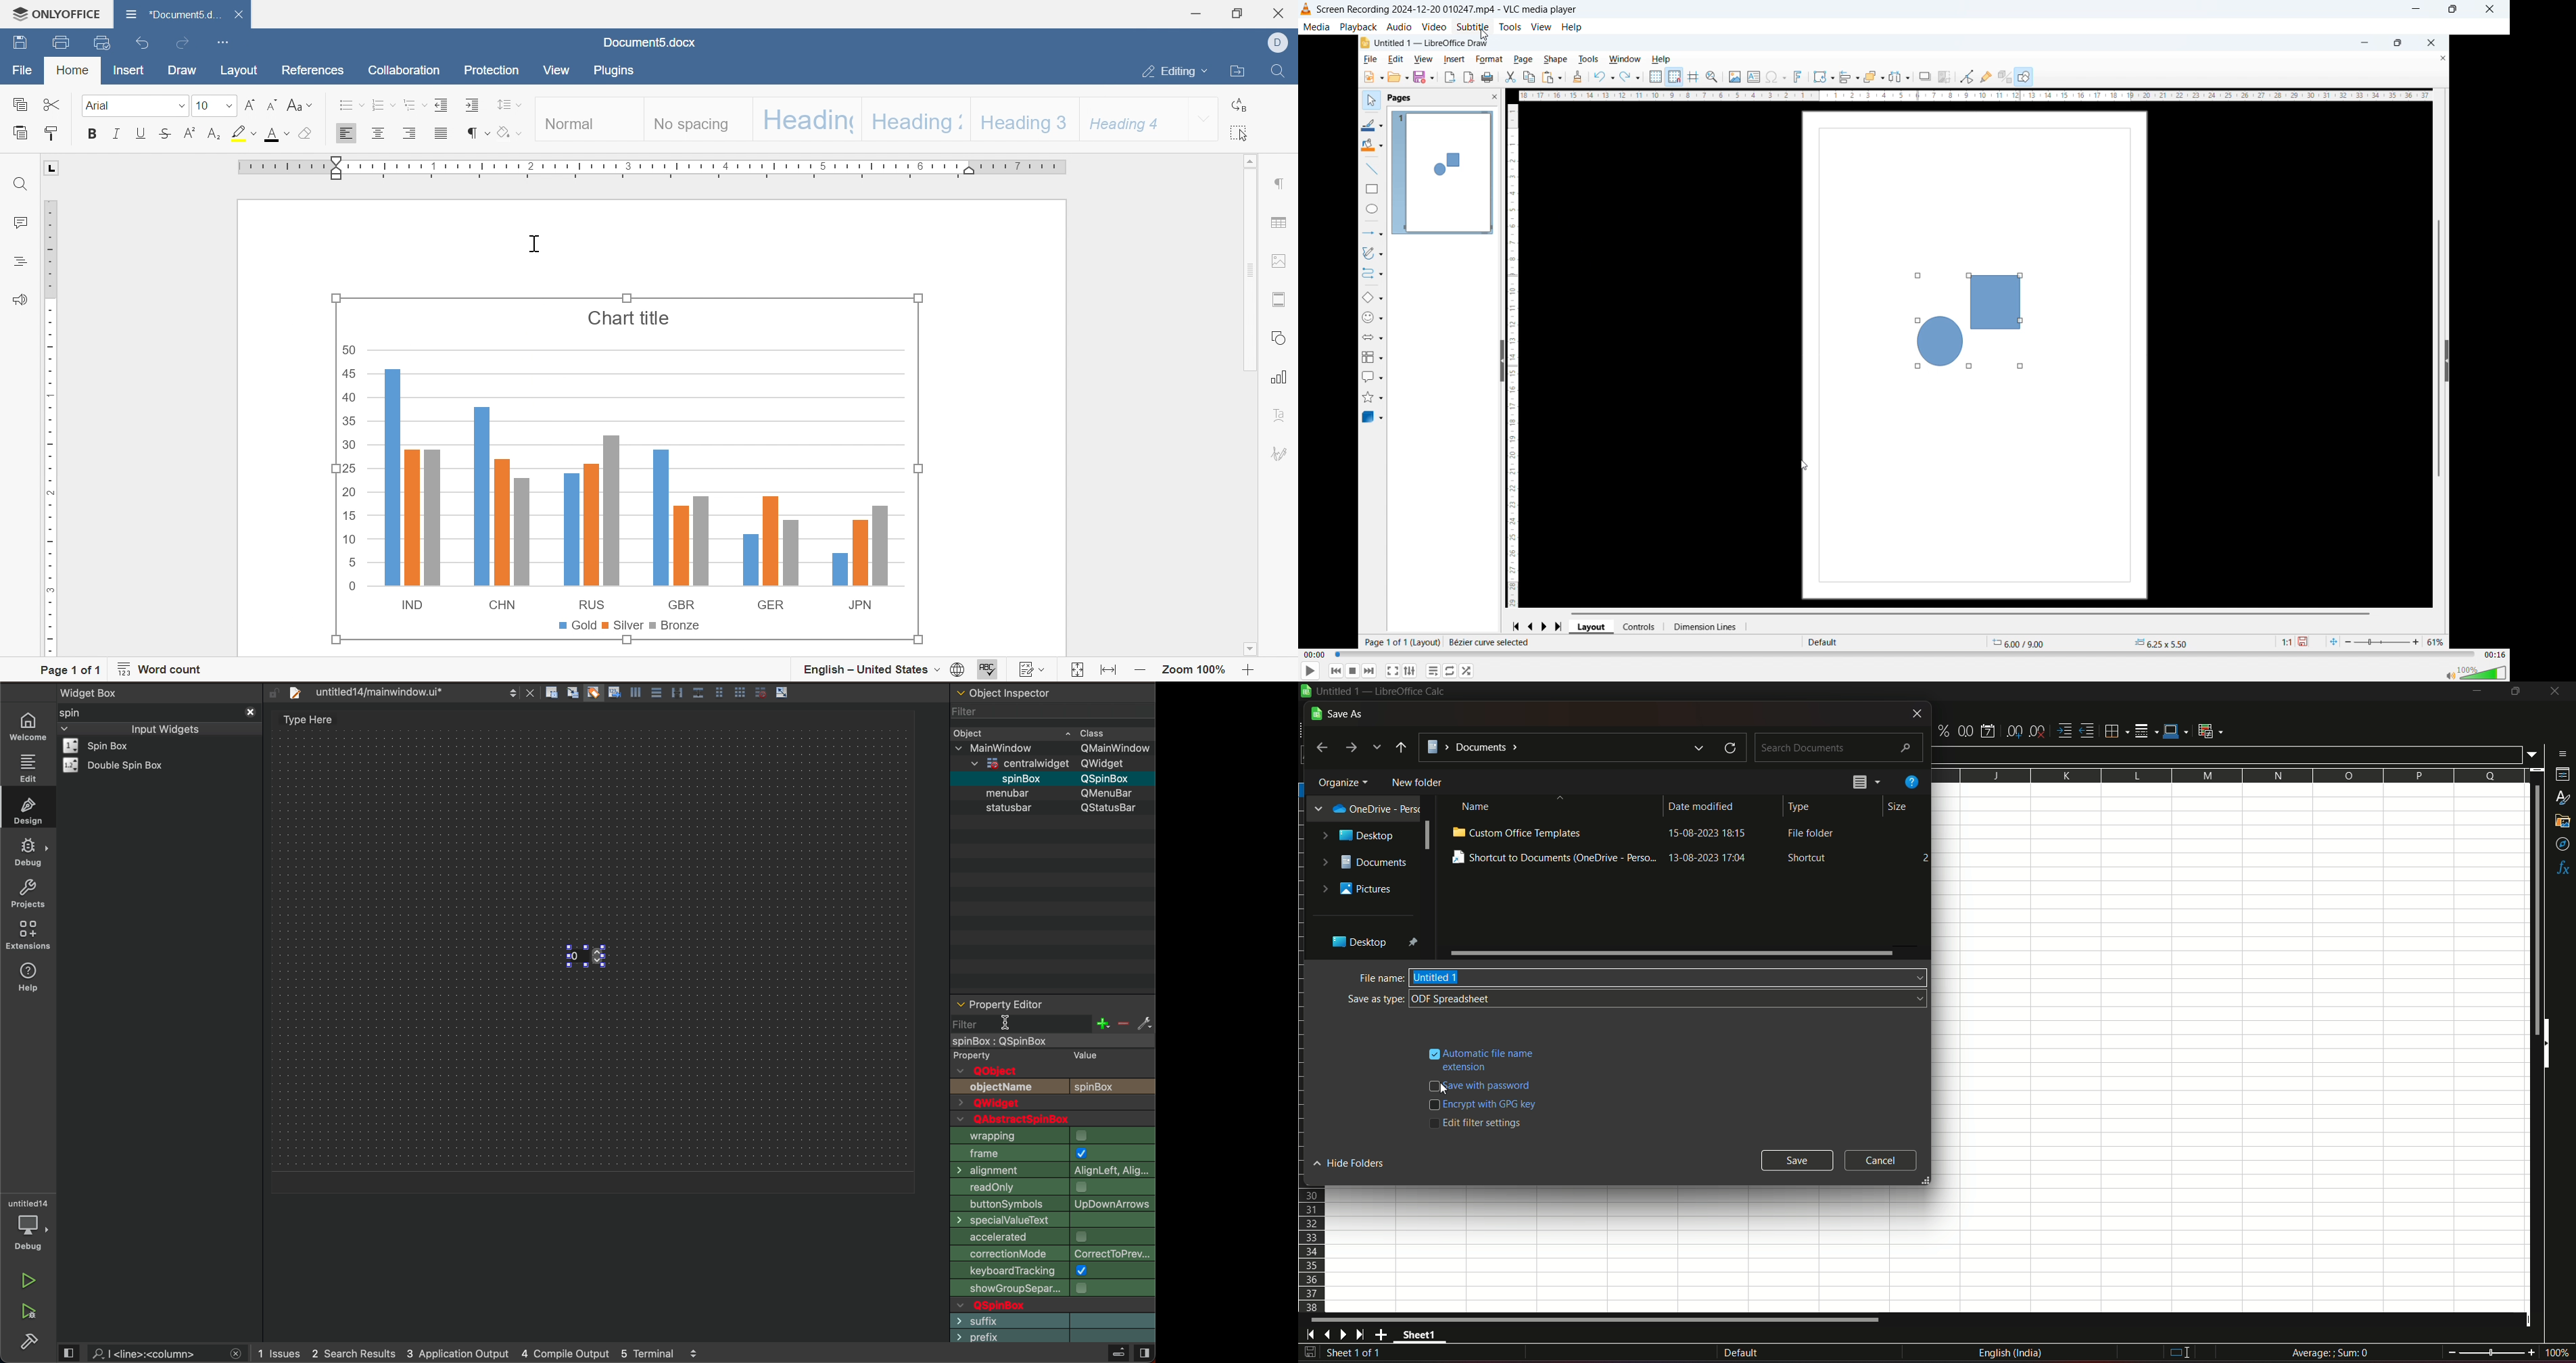  I want to click on Stop playback , so click(1354, 671).